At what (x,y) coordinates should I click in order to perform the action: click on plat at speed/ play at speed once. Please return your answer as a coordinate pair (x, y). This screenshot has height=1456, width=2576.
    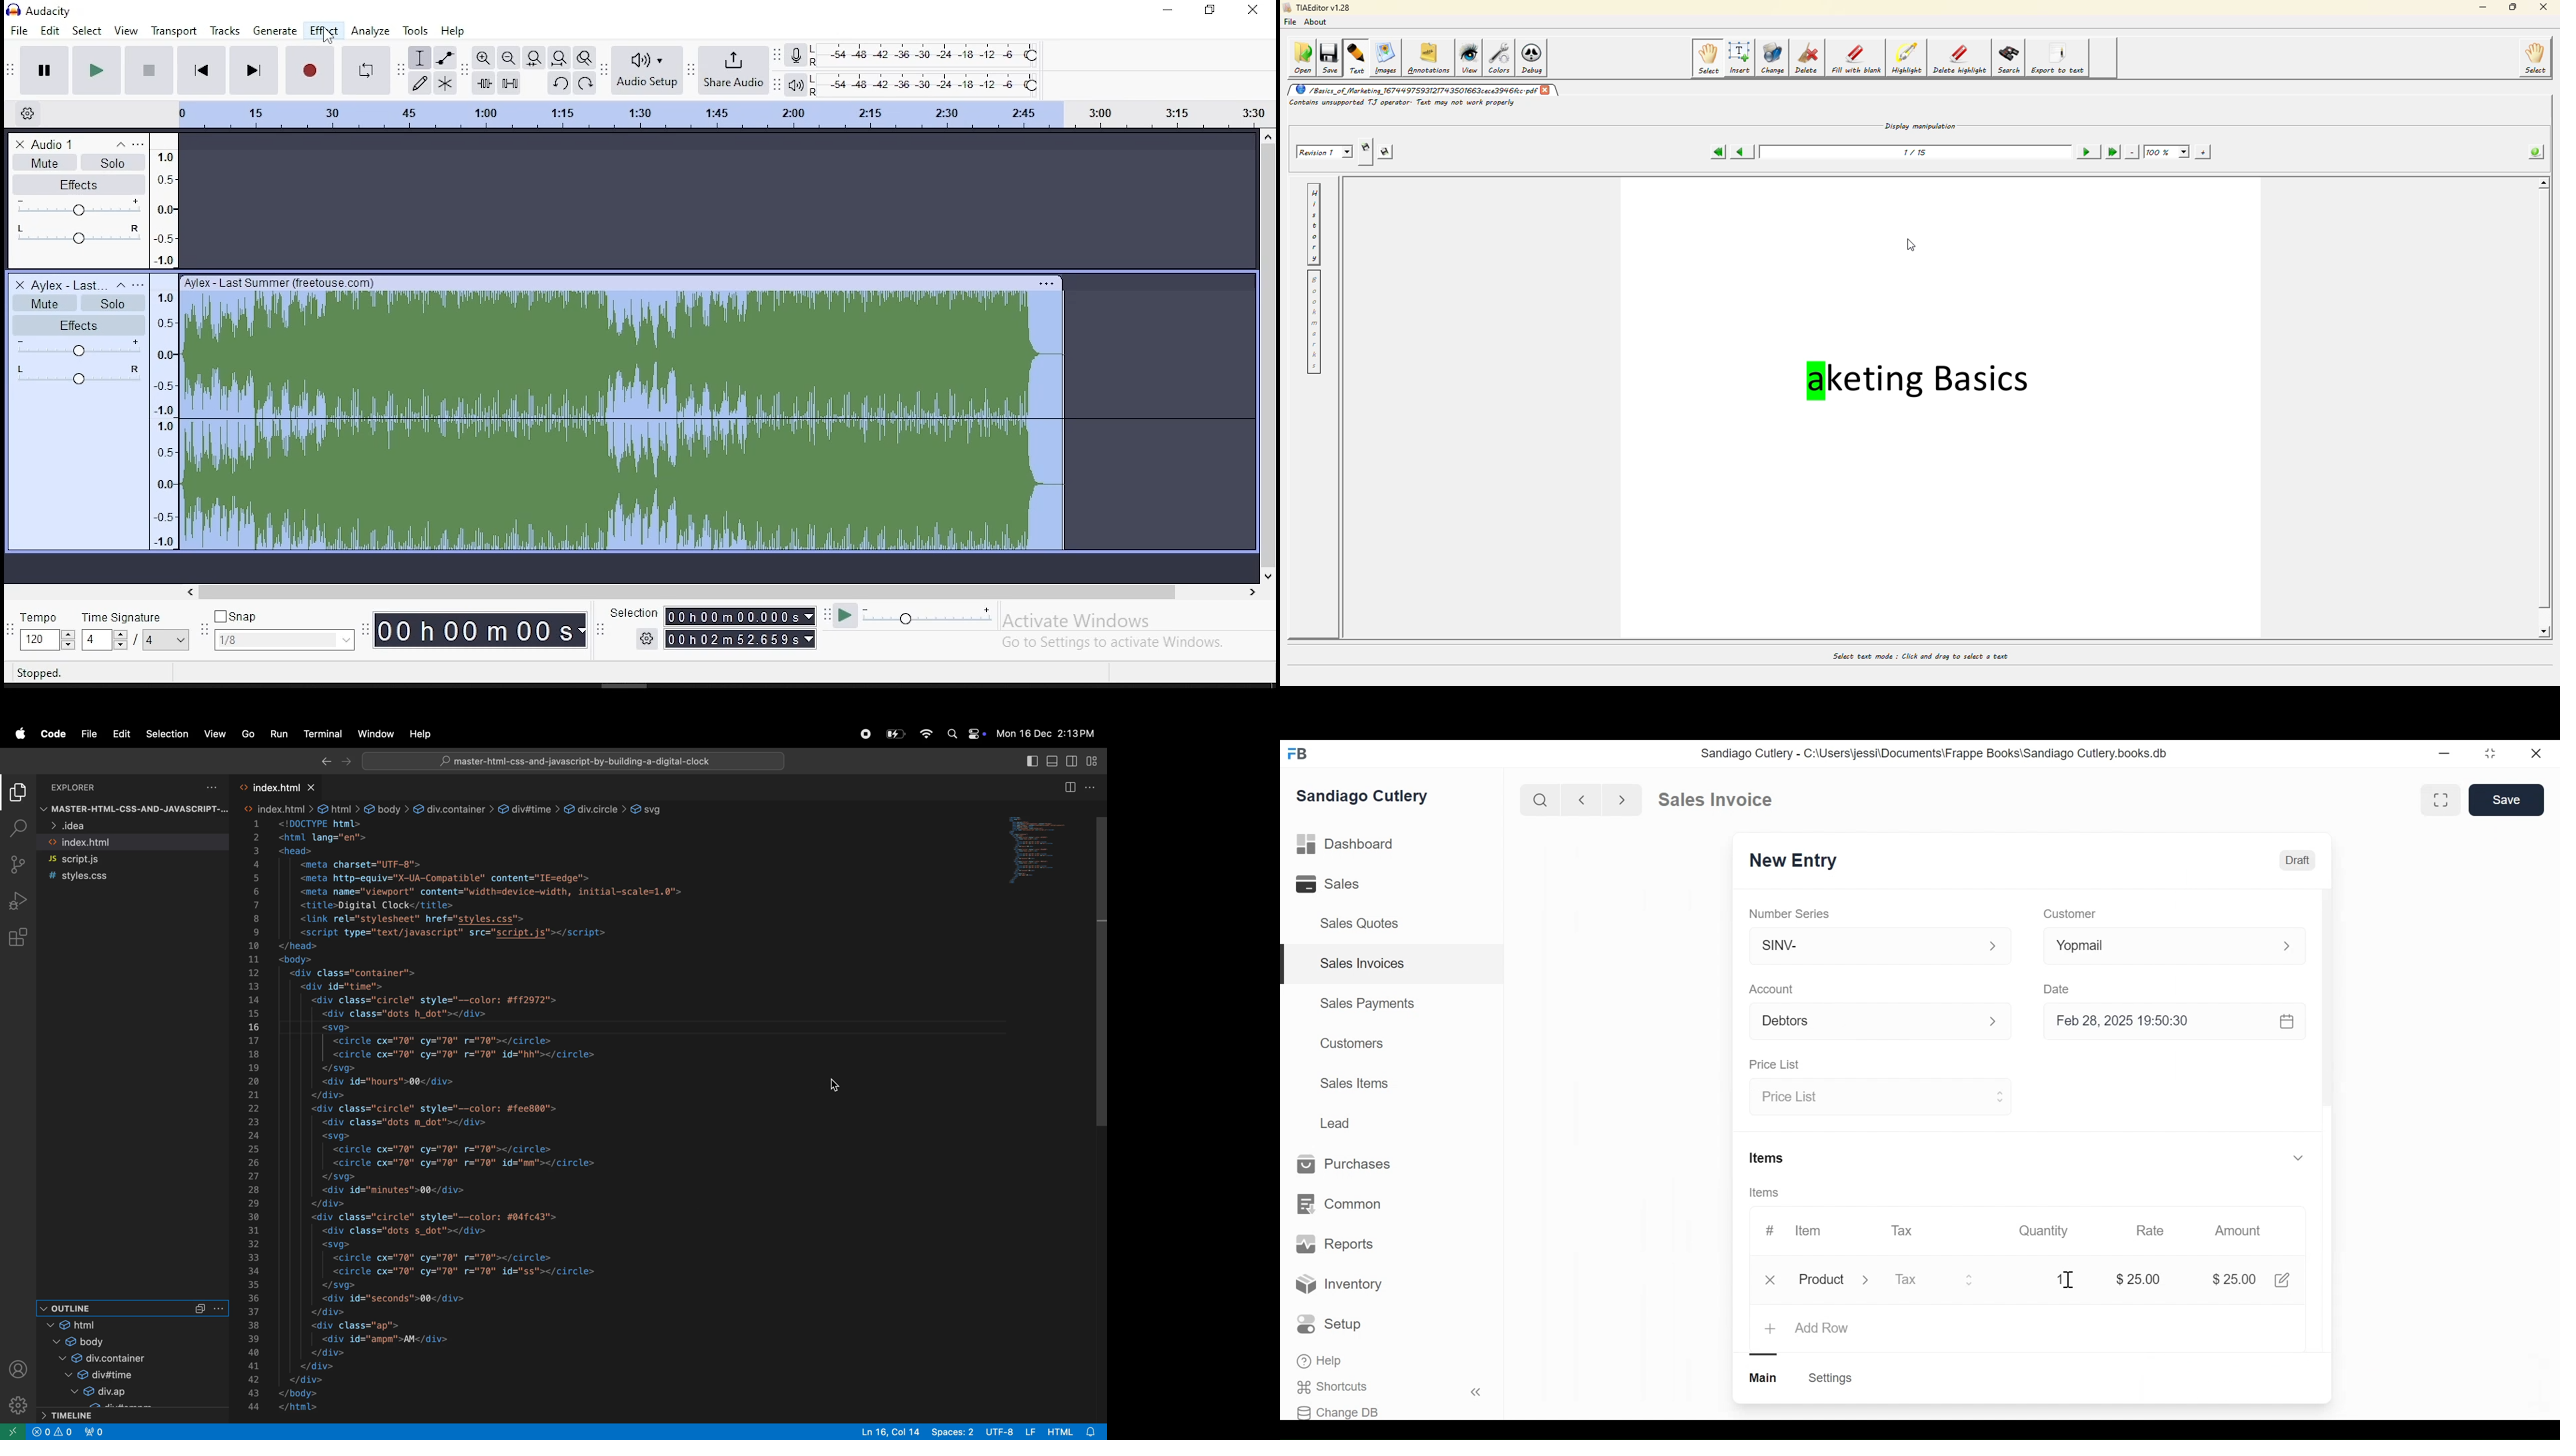
    Looking at the image, I should click on (913, 617).